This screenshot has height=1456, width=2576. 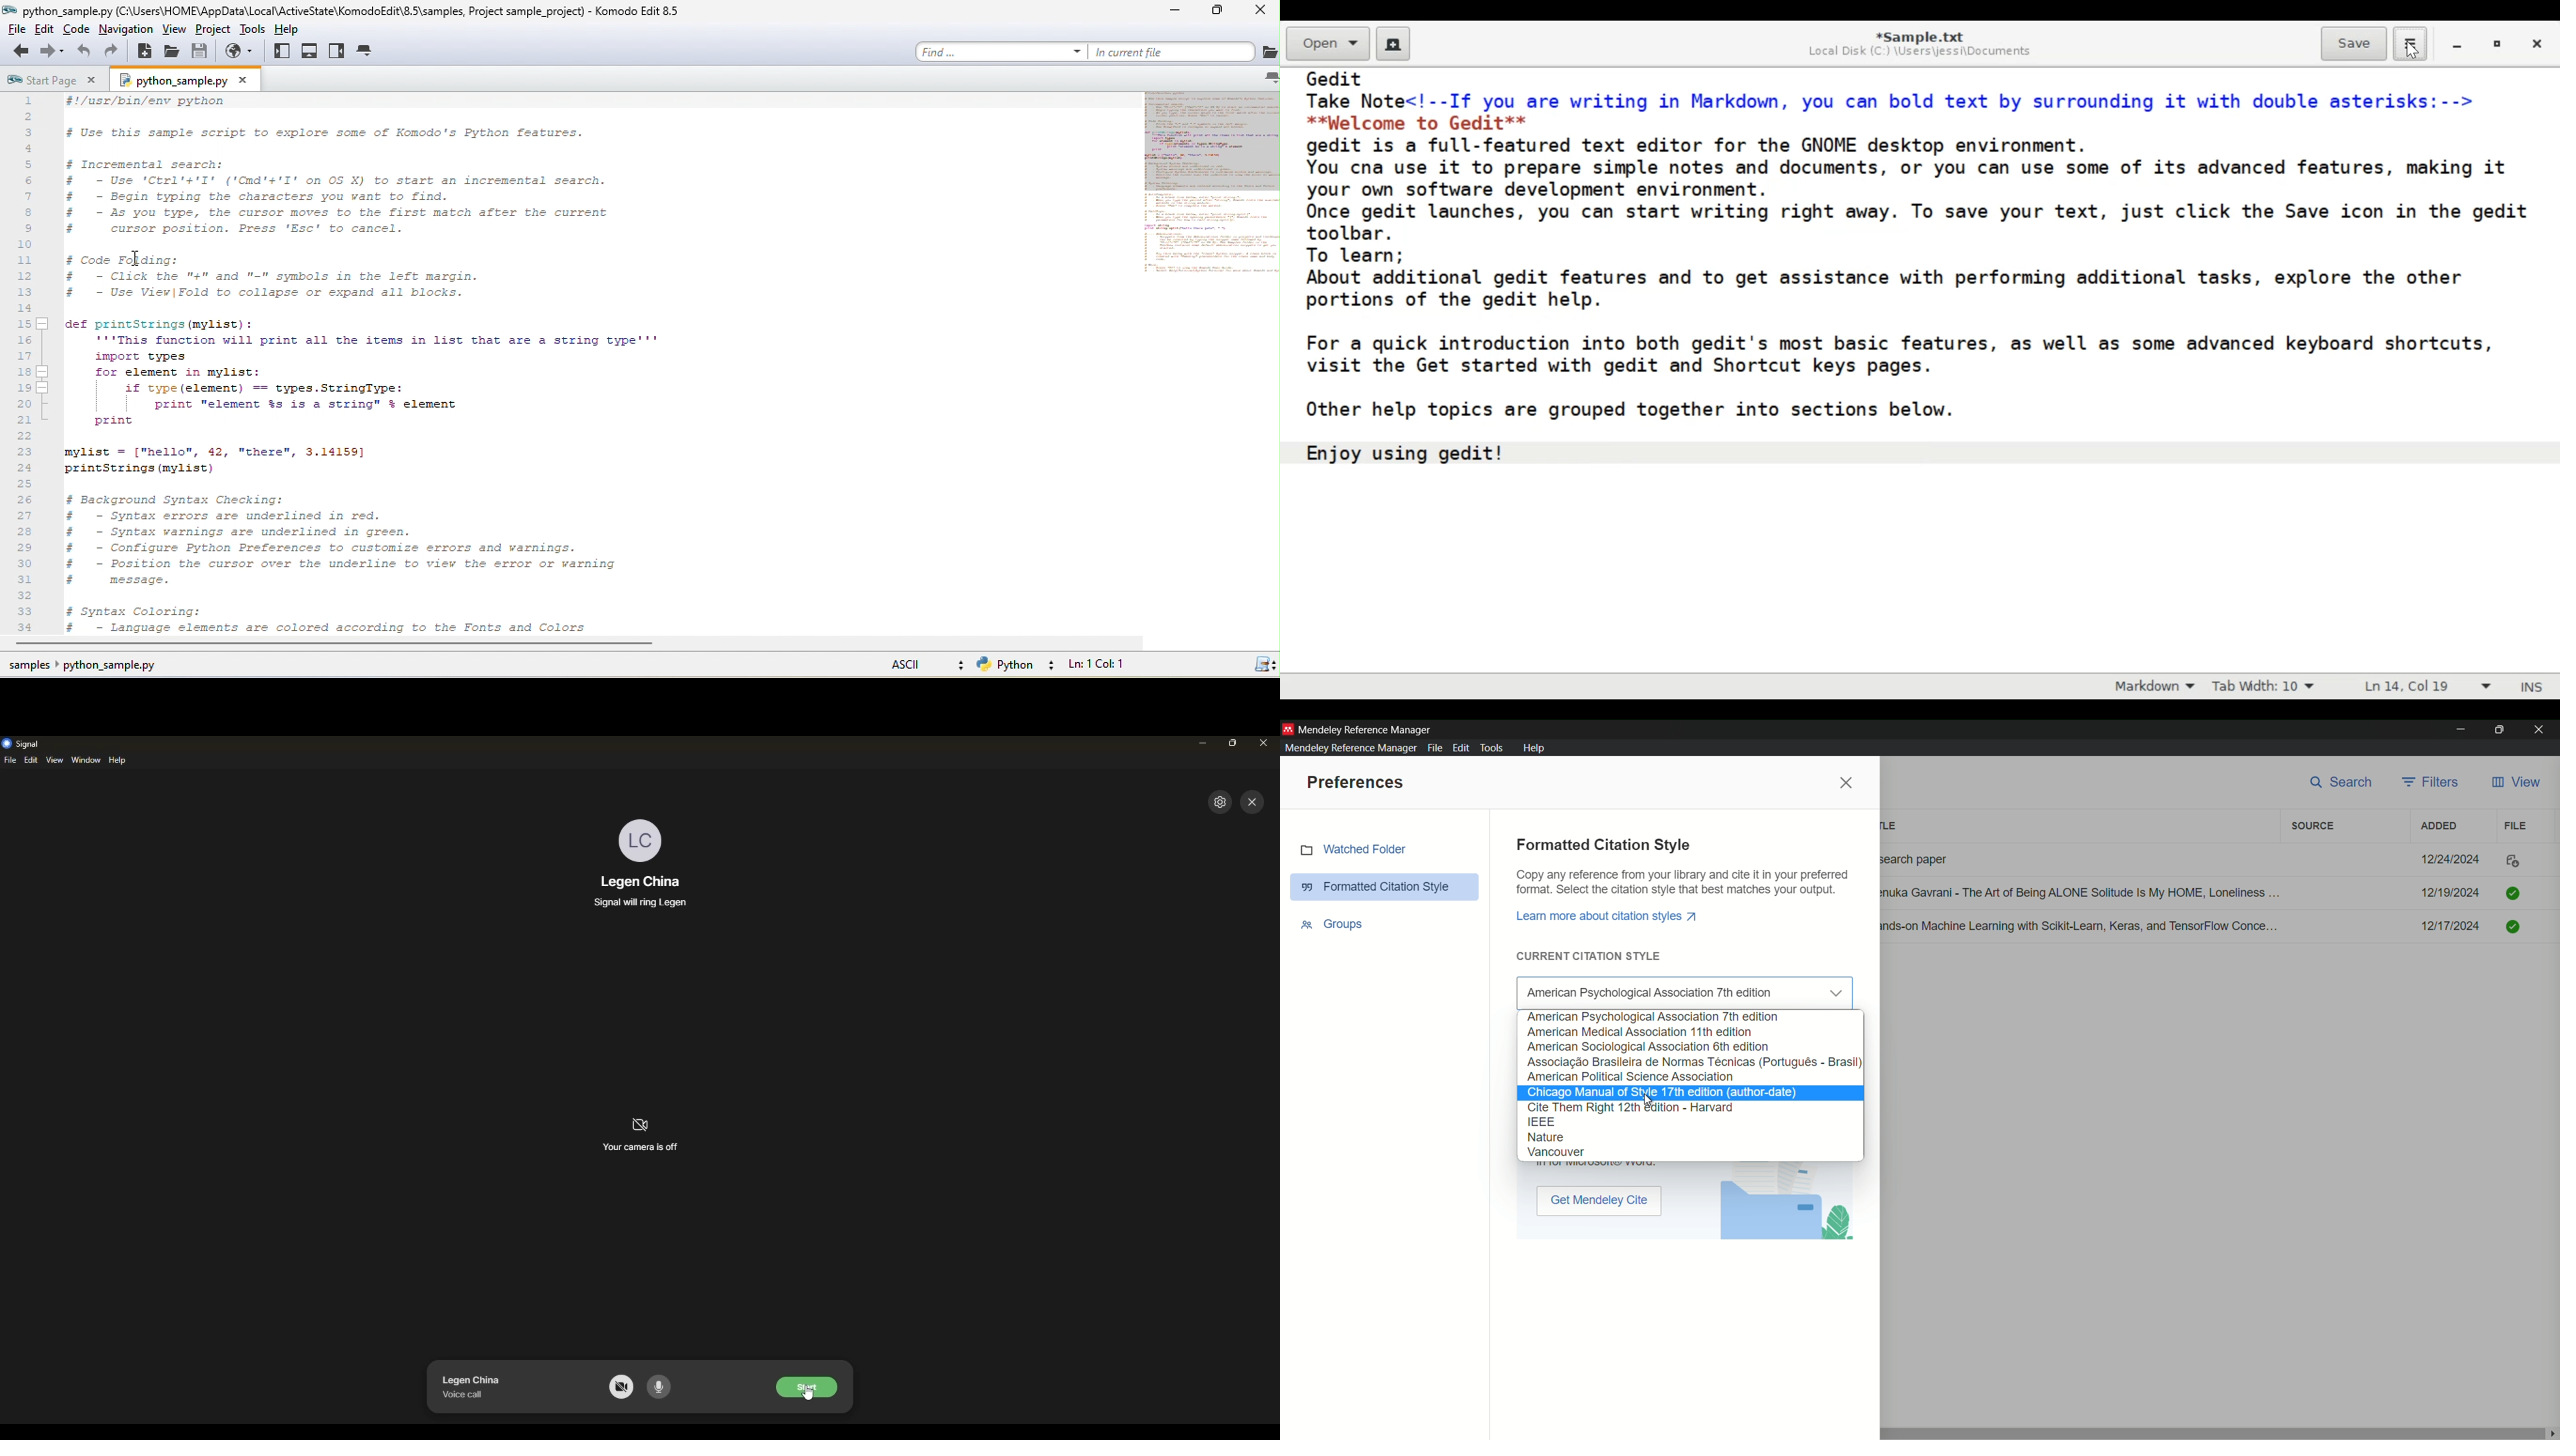 What do you see at coordinates (1656, 1102) in the screenshot?
I see `cursor` at bounding box center [1656, 1102].